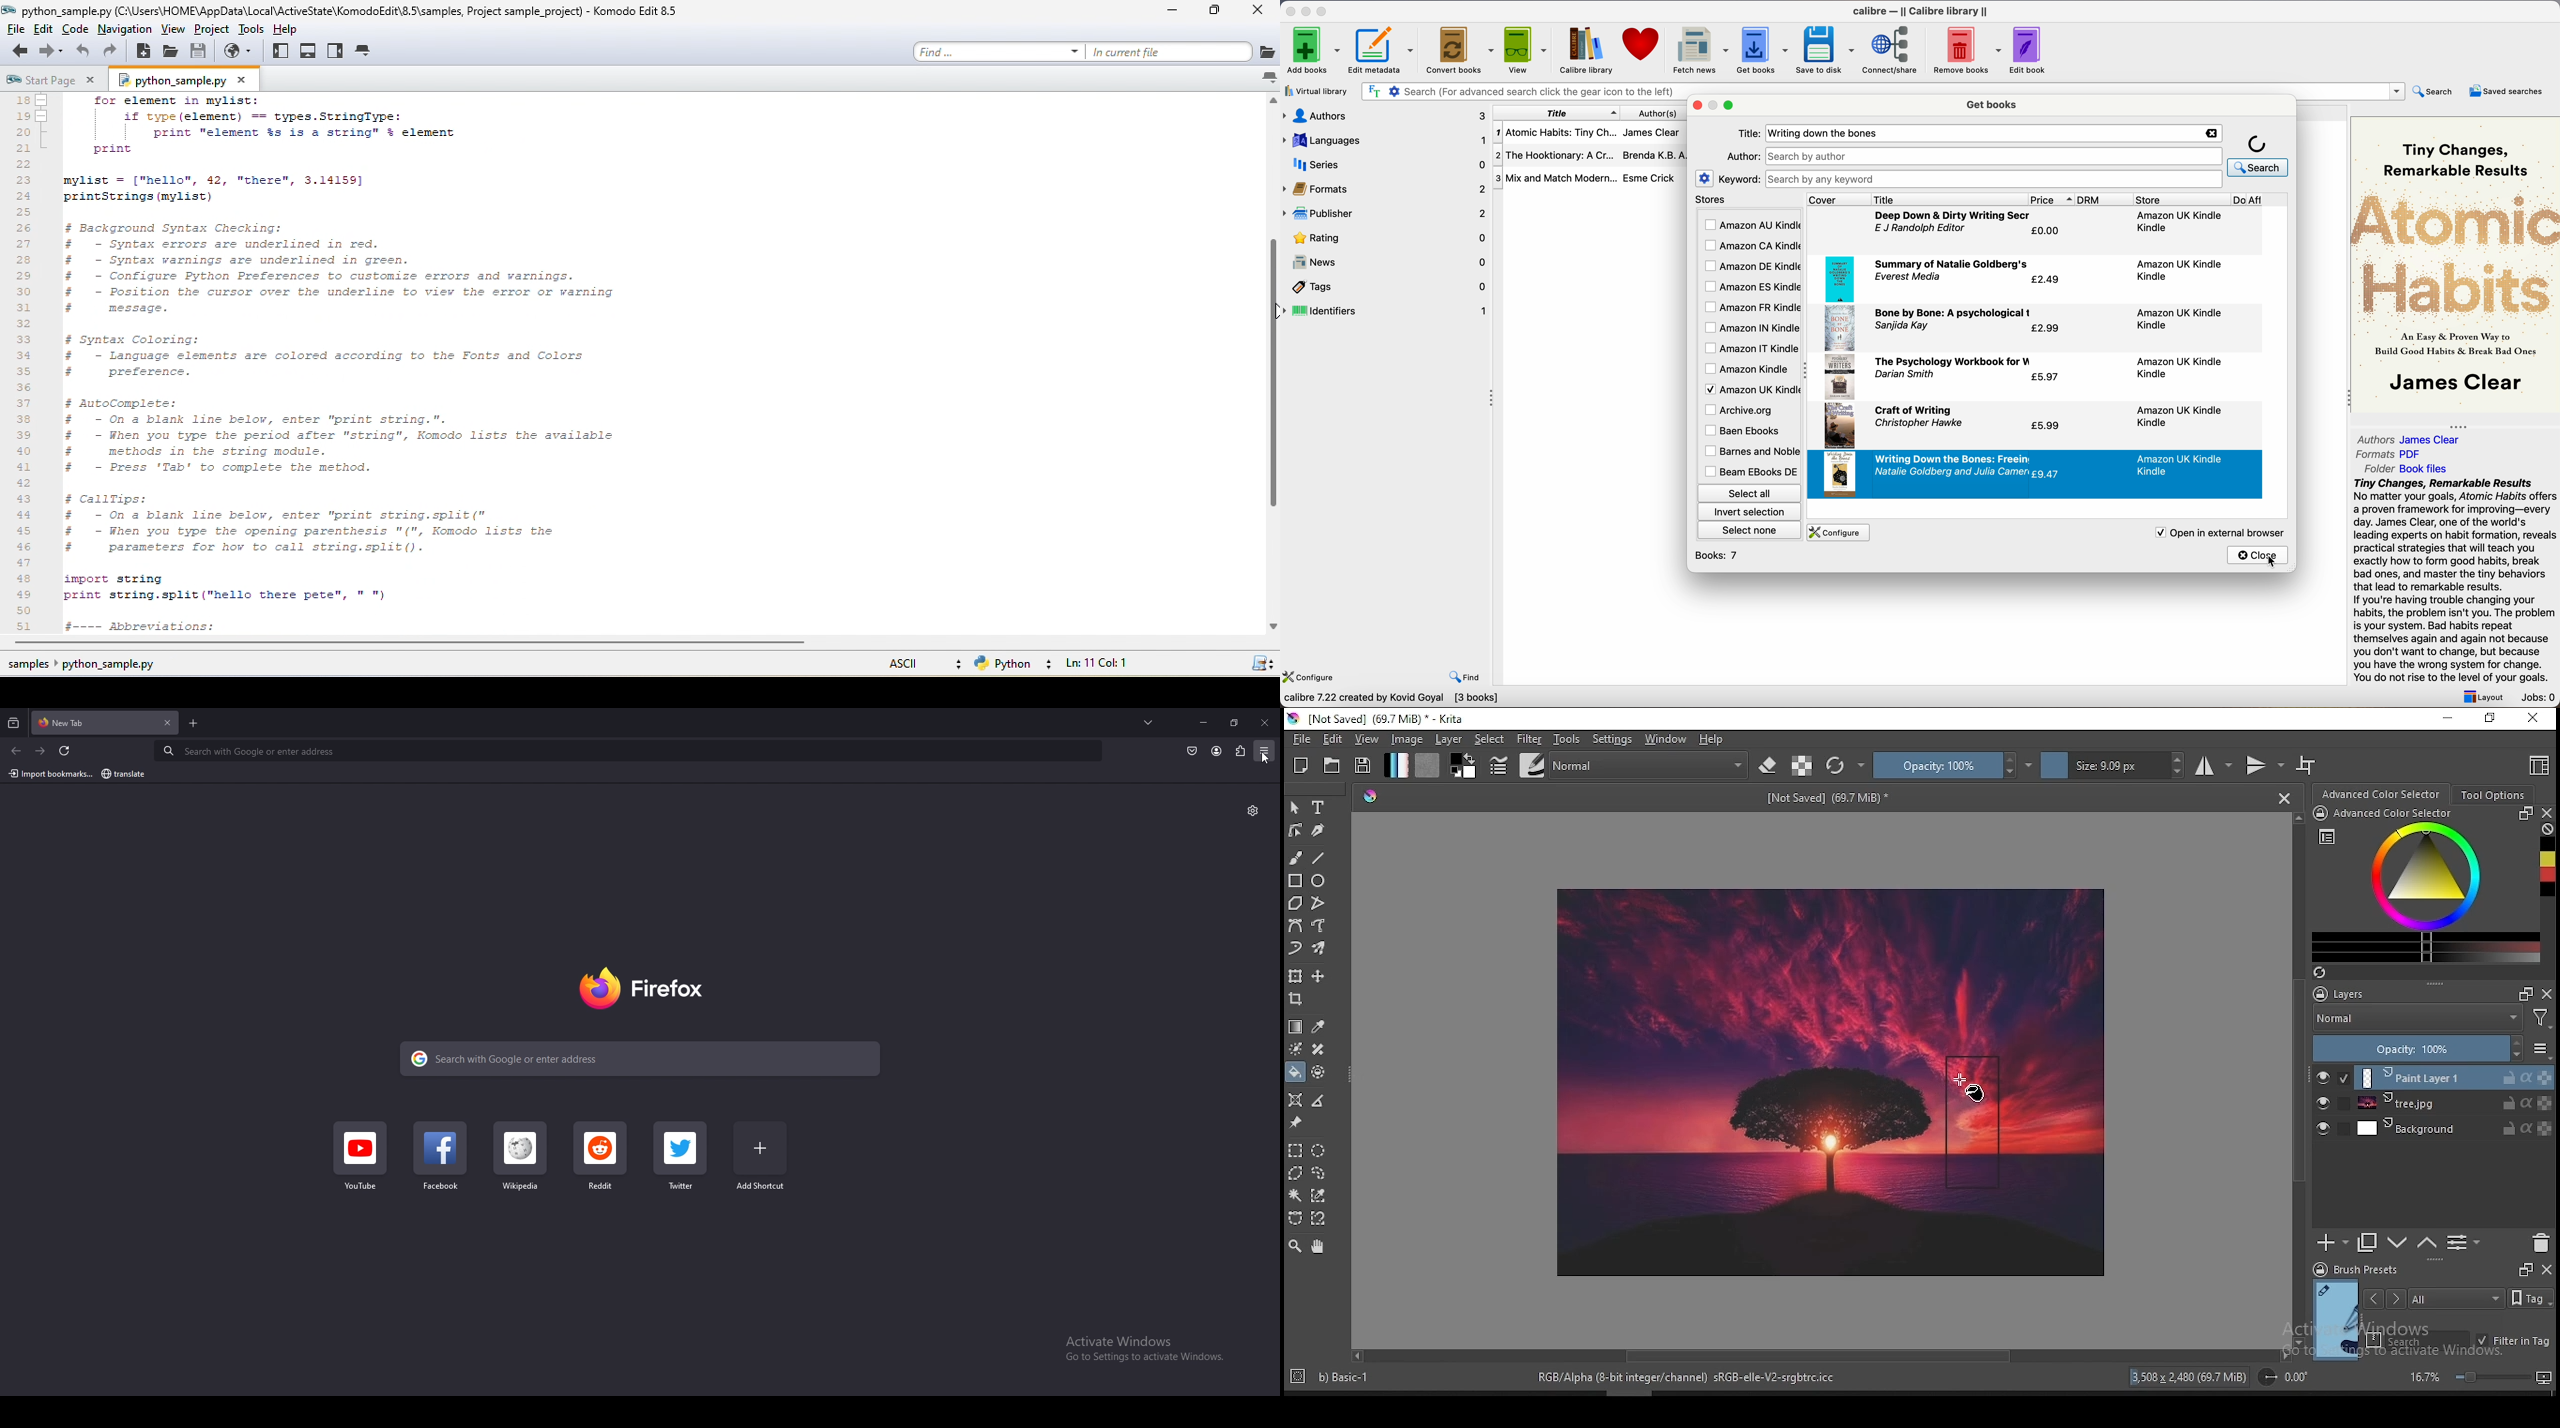 The image size is (2576, 1428). Describe the element at coordinates (2307, 765) in the screenshot. I see `wrap around mode` at that location.